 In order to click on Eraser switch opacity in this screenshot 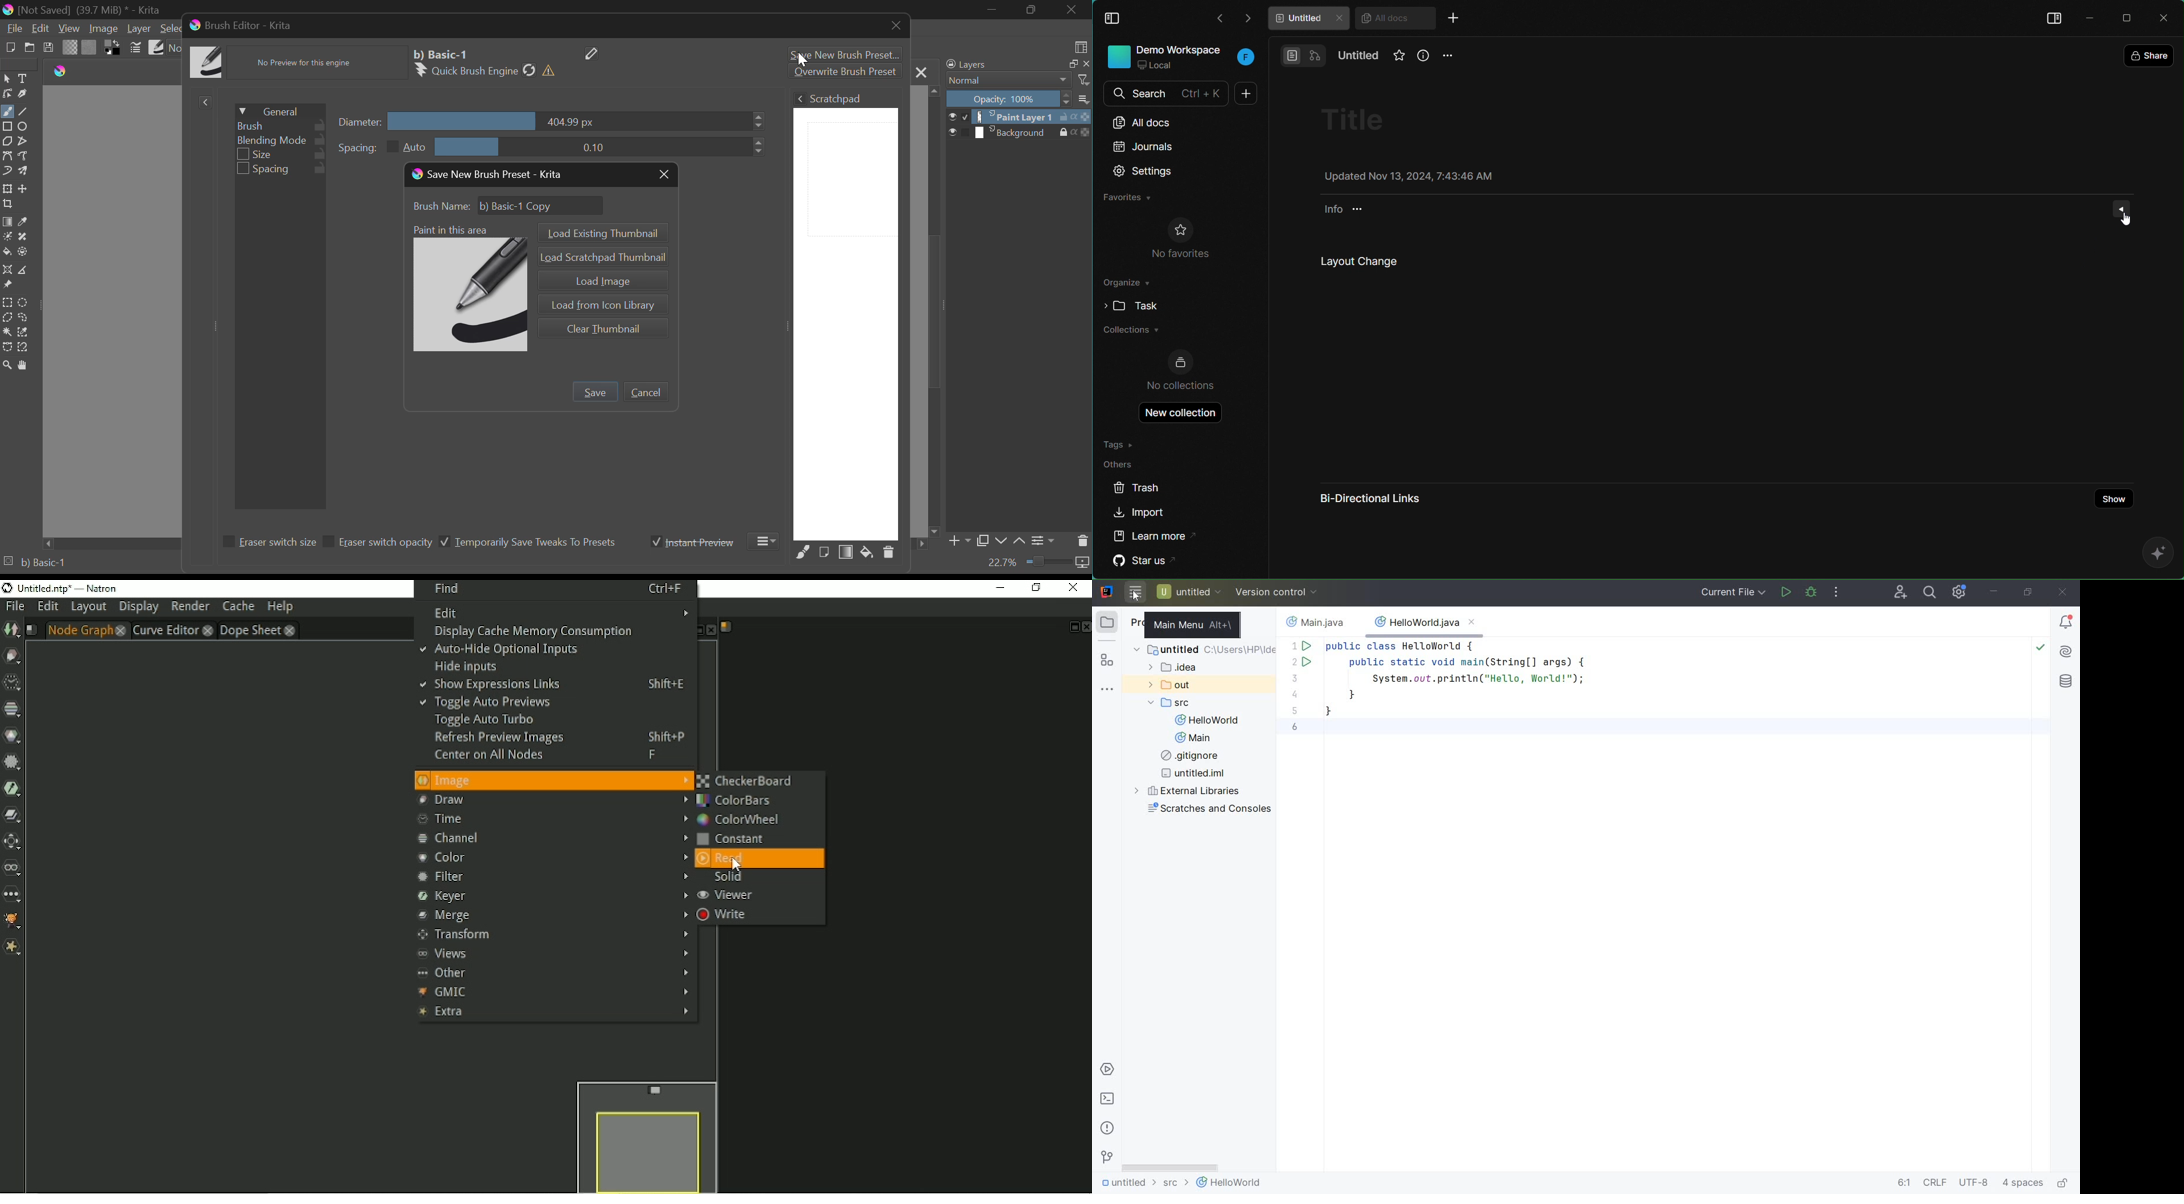, I will do `click(379, 543)`.